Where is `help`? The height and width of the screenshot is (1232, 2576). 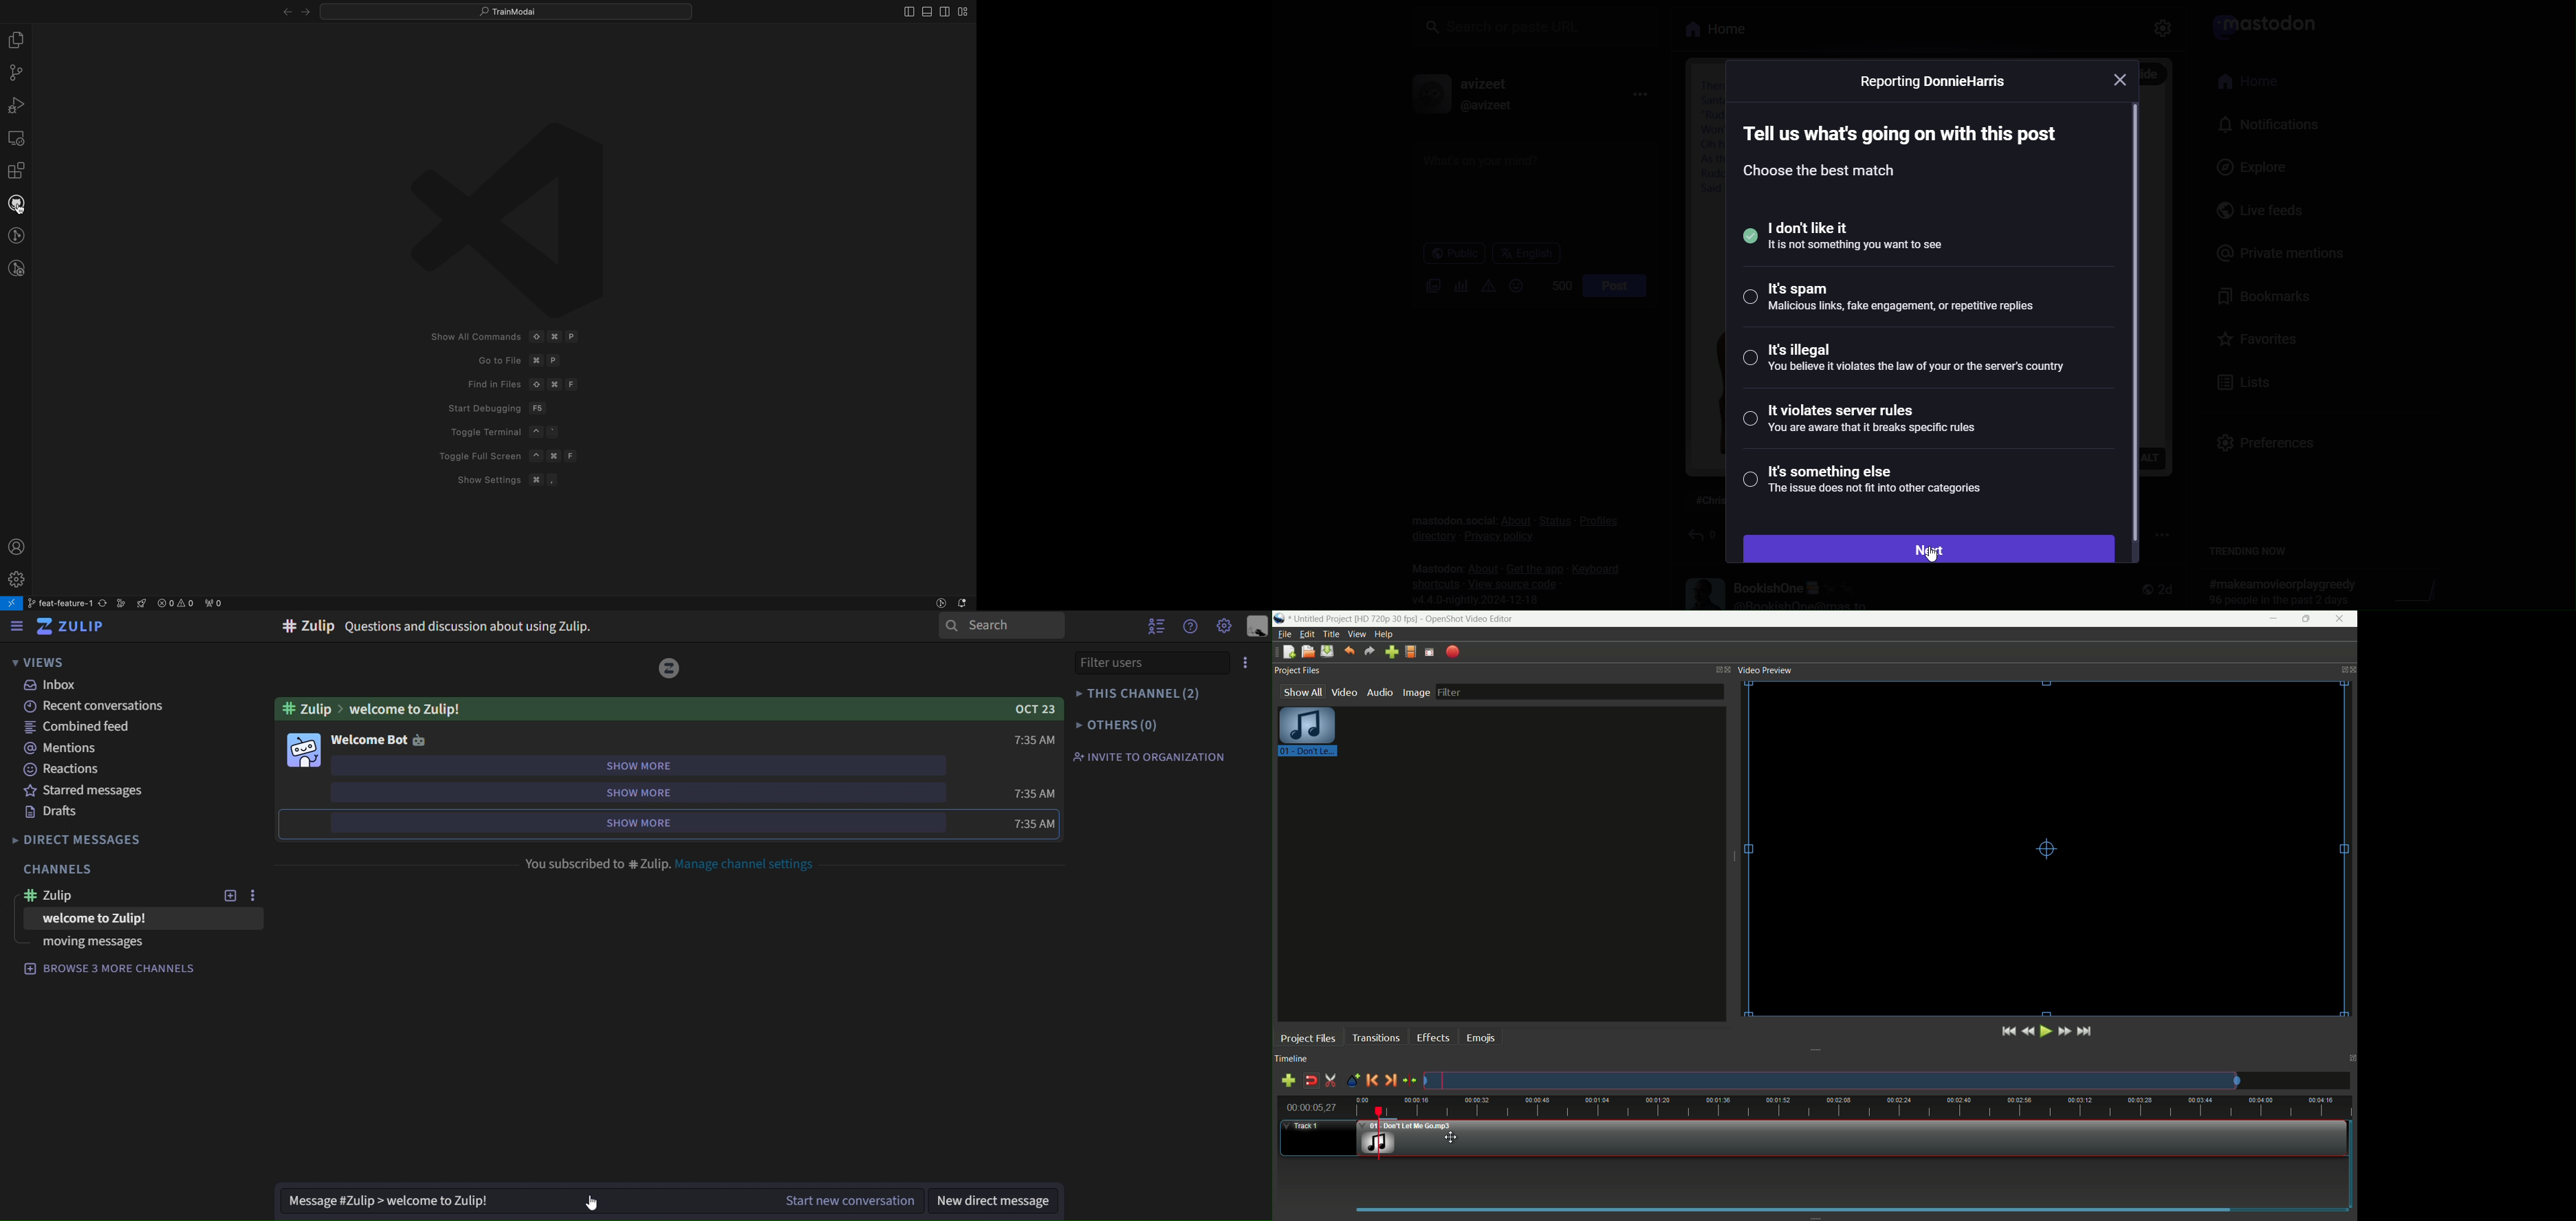
help is located at coordinates (1191, 628).